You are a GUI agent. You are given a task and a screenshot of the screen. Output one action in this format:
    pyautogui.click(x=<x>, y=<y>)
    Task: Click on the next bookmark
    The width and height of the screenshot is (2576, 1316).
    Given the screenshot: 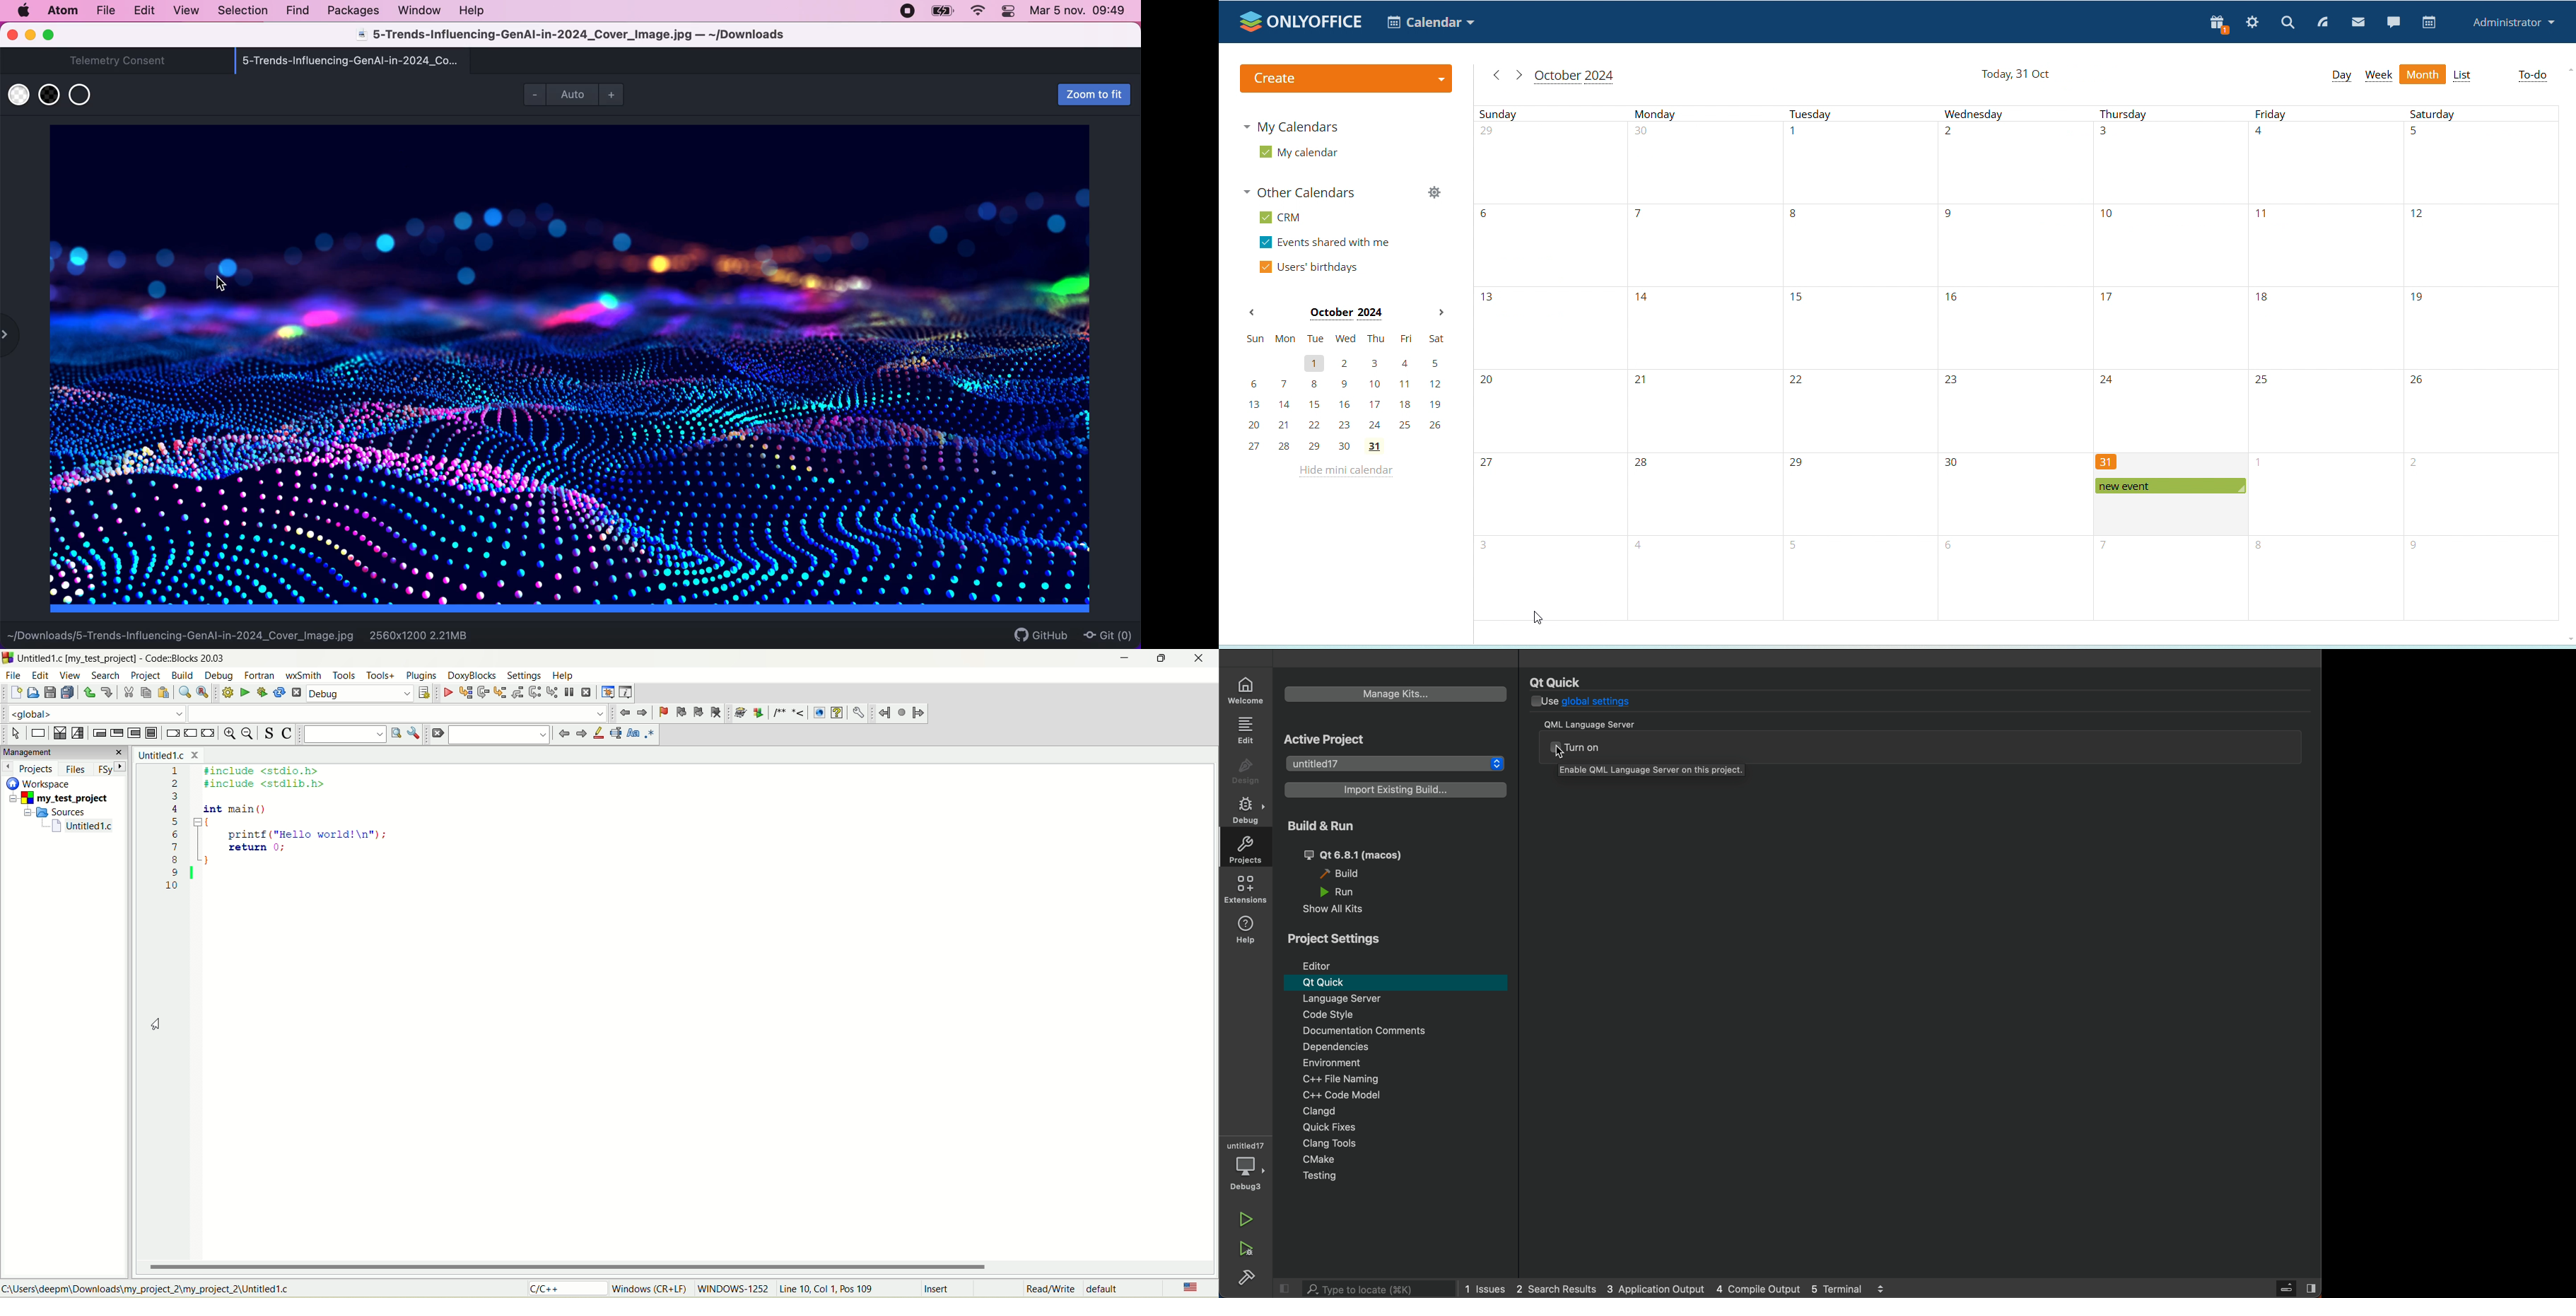 What is the action you would take?
    pyautogui.click(x=699, y=713)
    